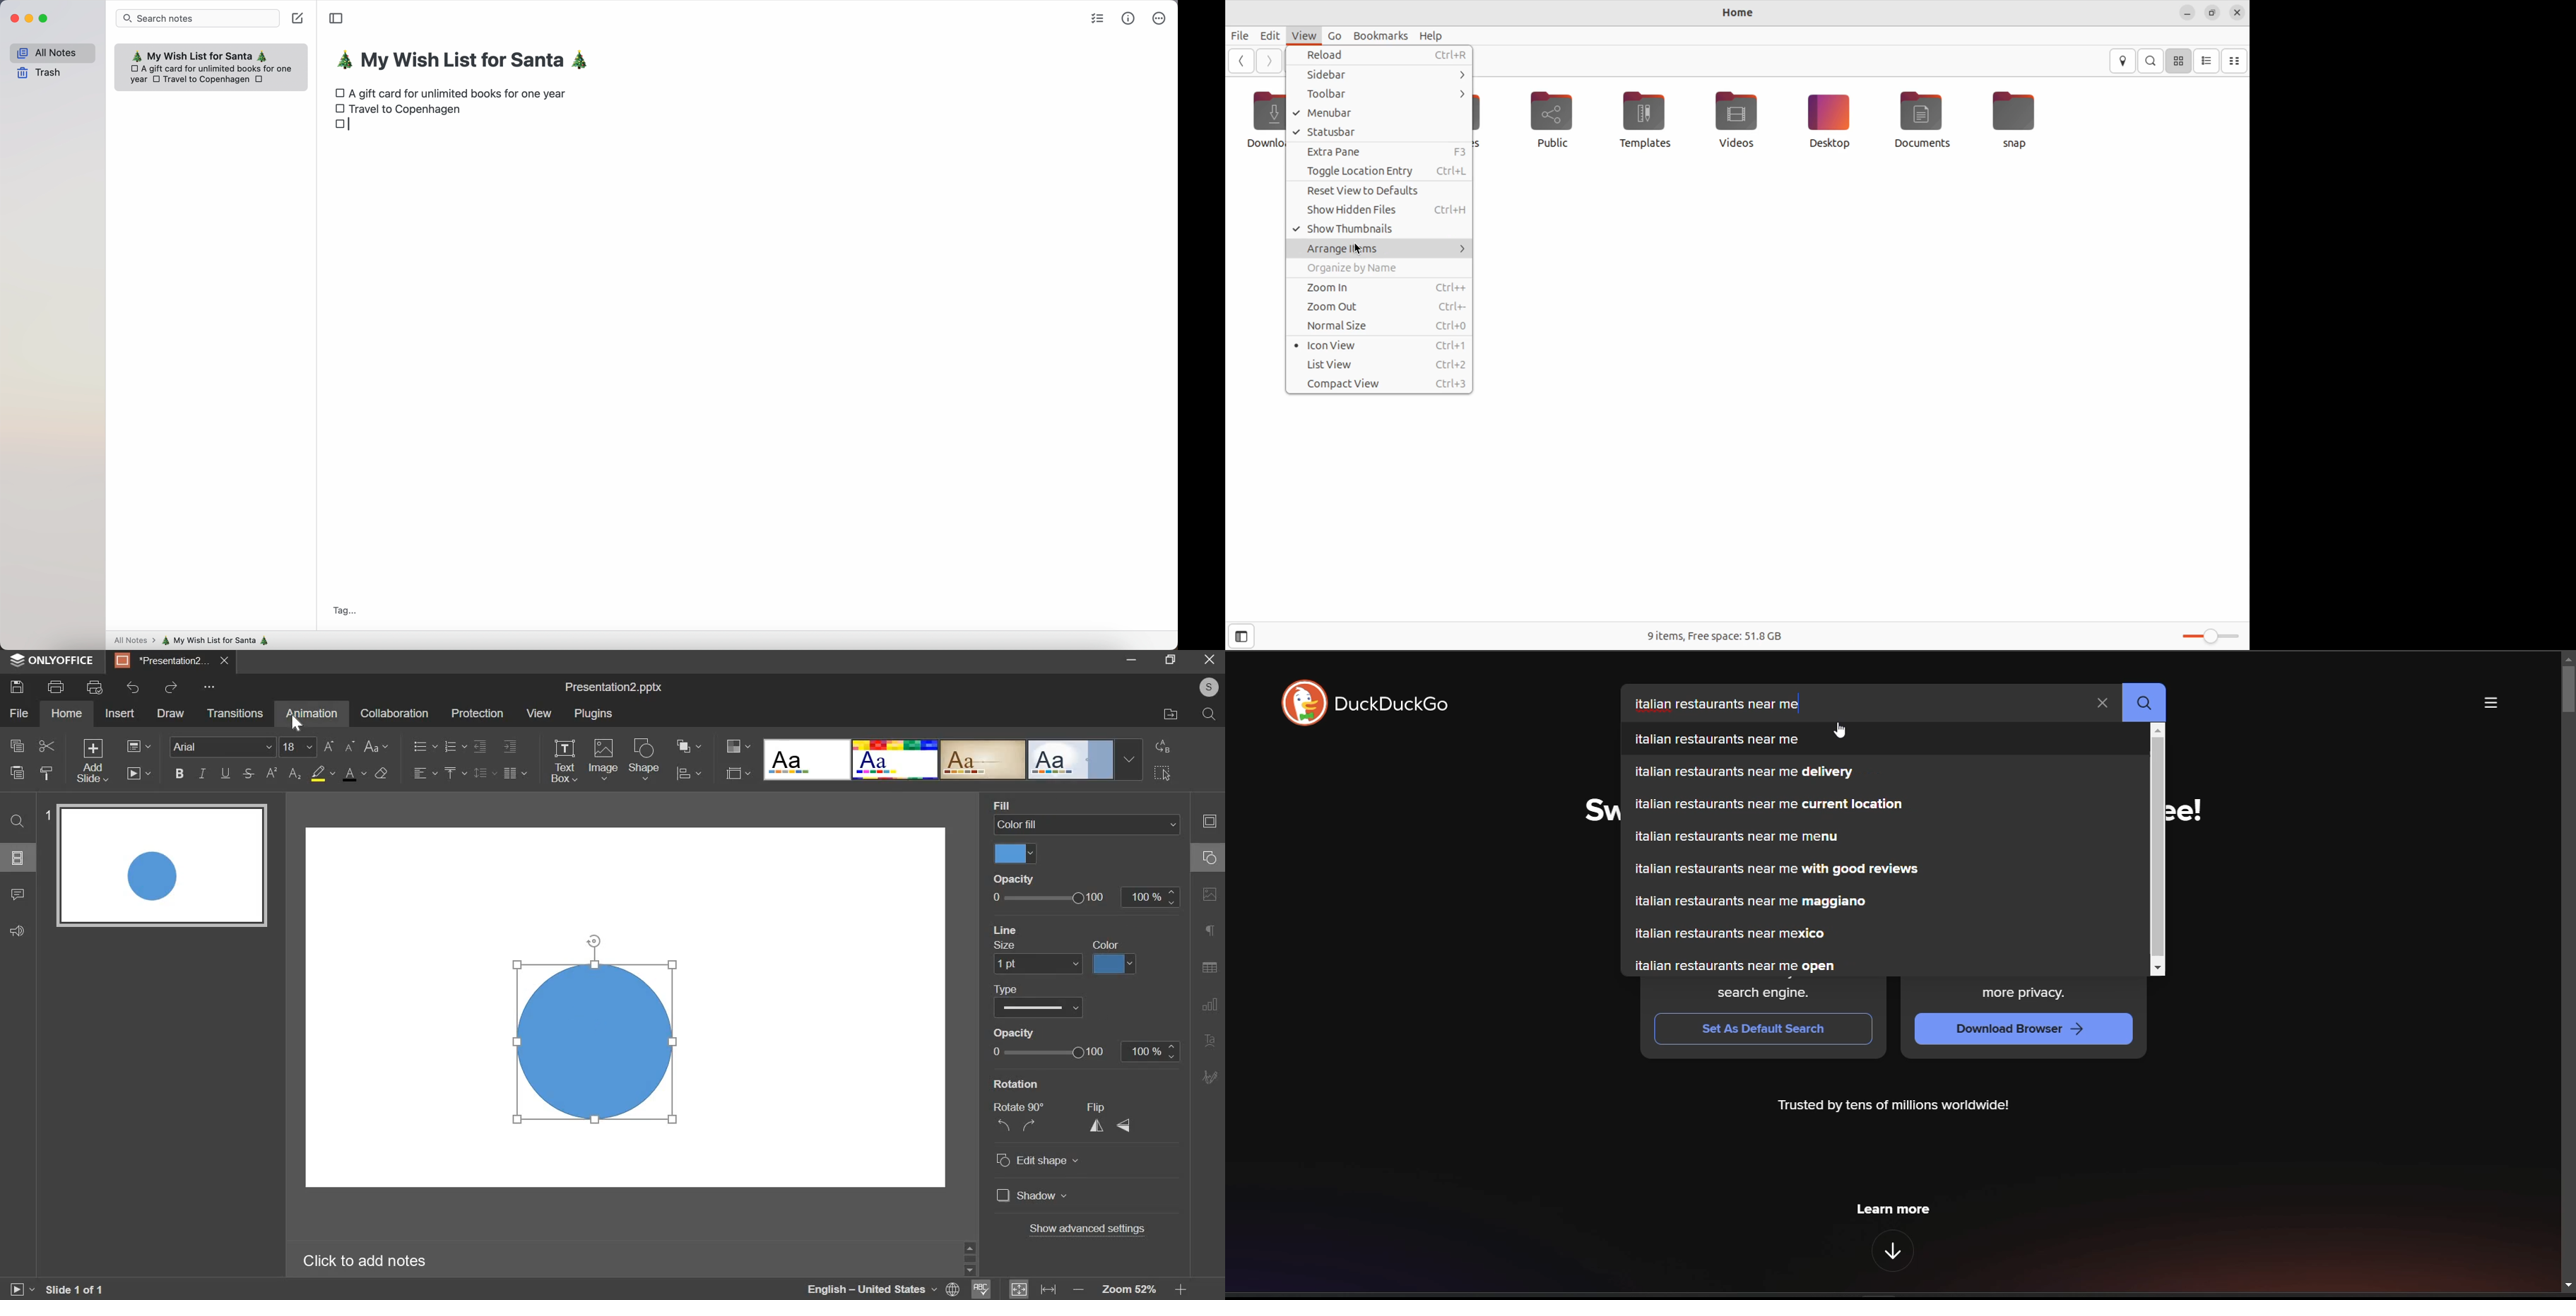 The image size is (2576, 1316). I want to click on animation, so click(312, 713).